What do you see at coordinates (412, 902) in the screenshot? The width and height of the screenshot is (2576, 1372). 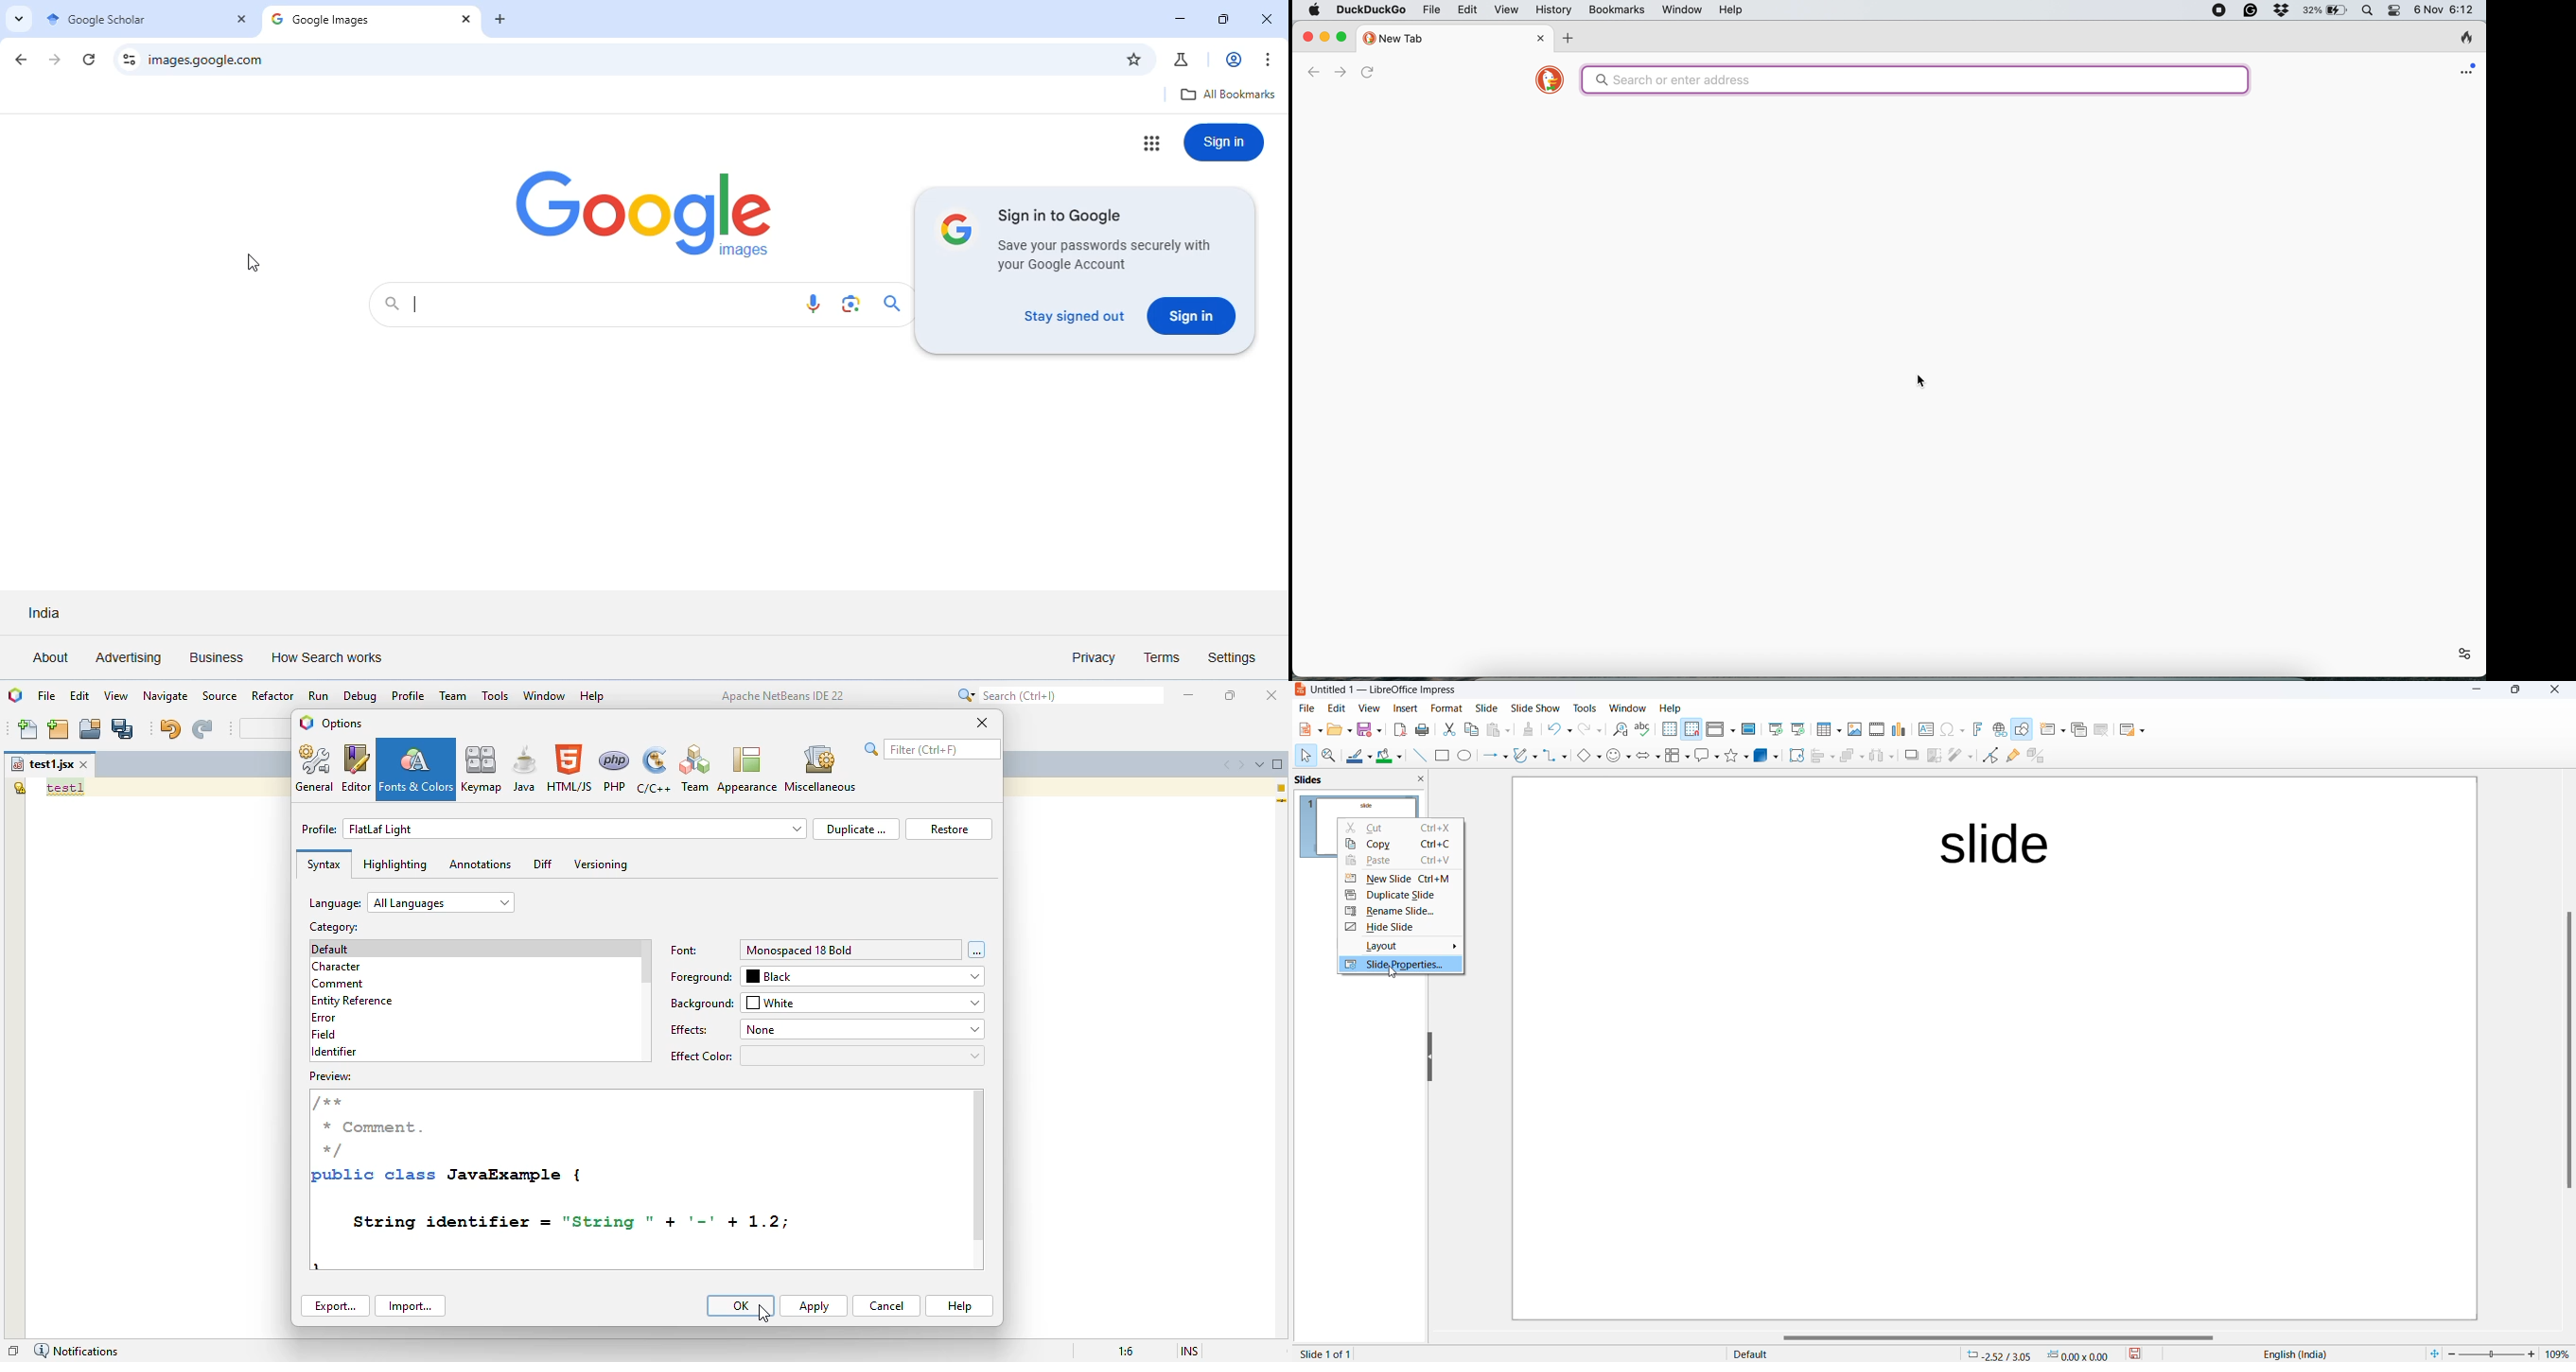 I see `language` at bounding box center [412, 902].